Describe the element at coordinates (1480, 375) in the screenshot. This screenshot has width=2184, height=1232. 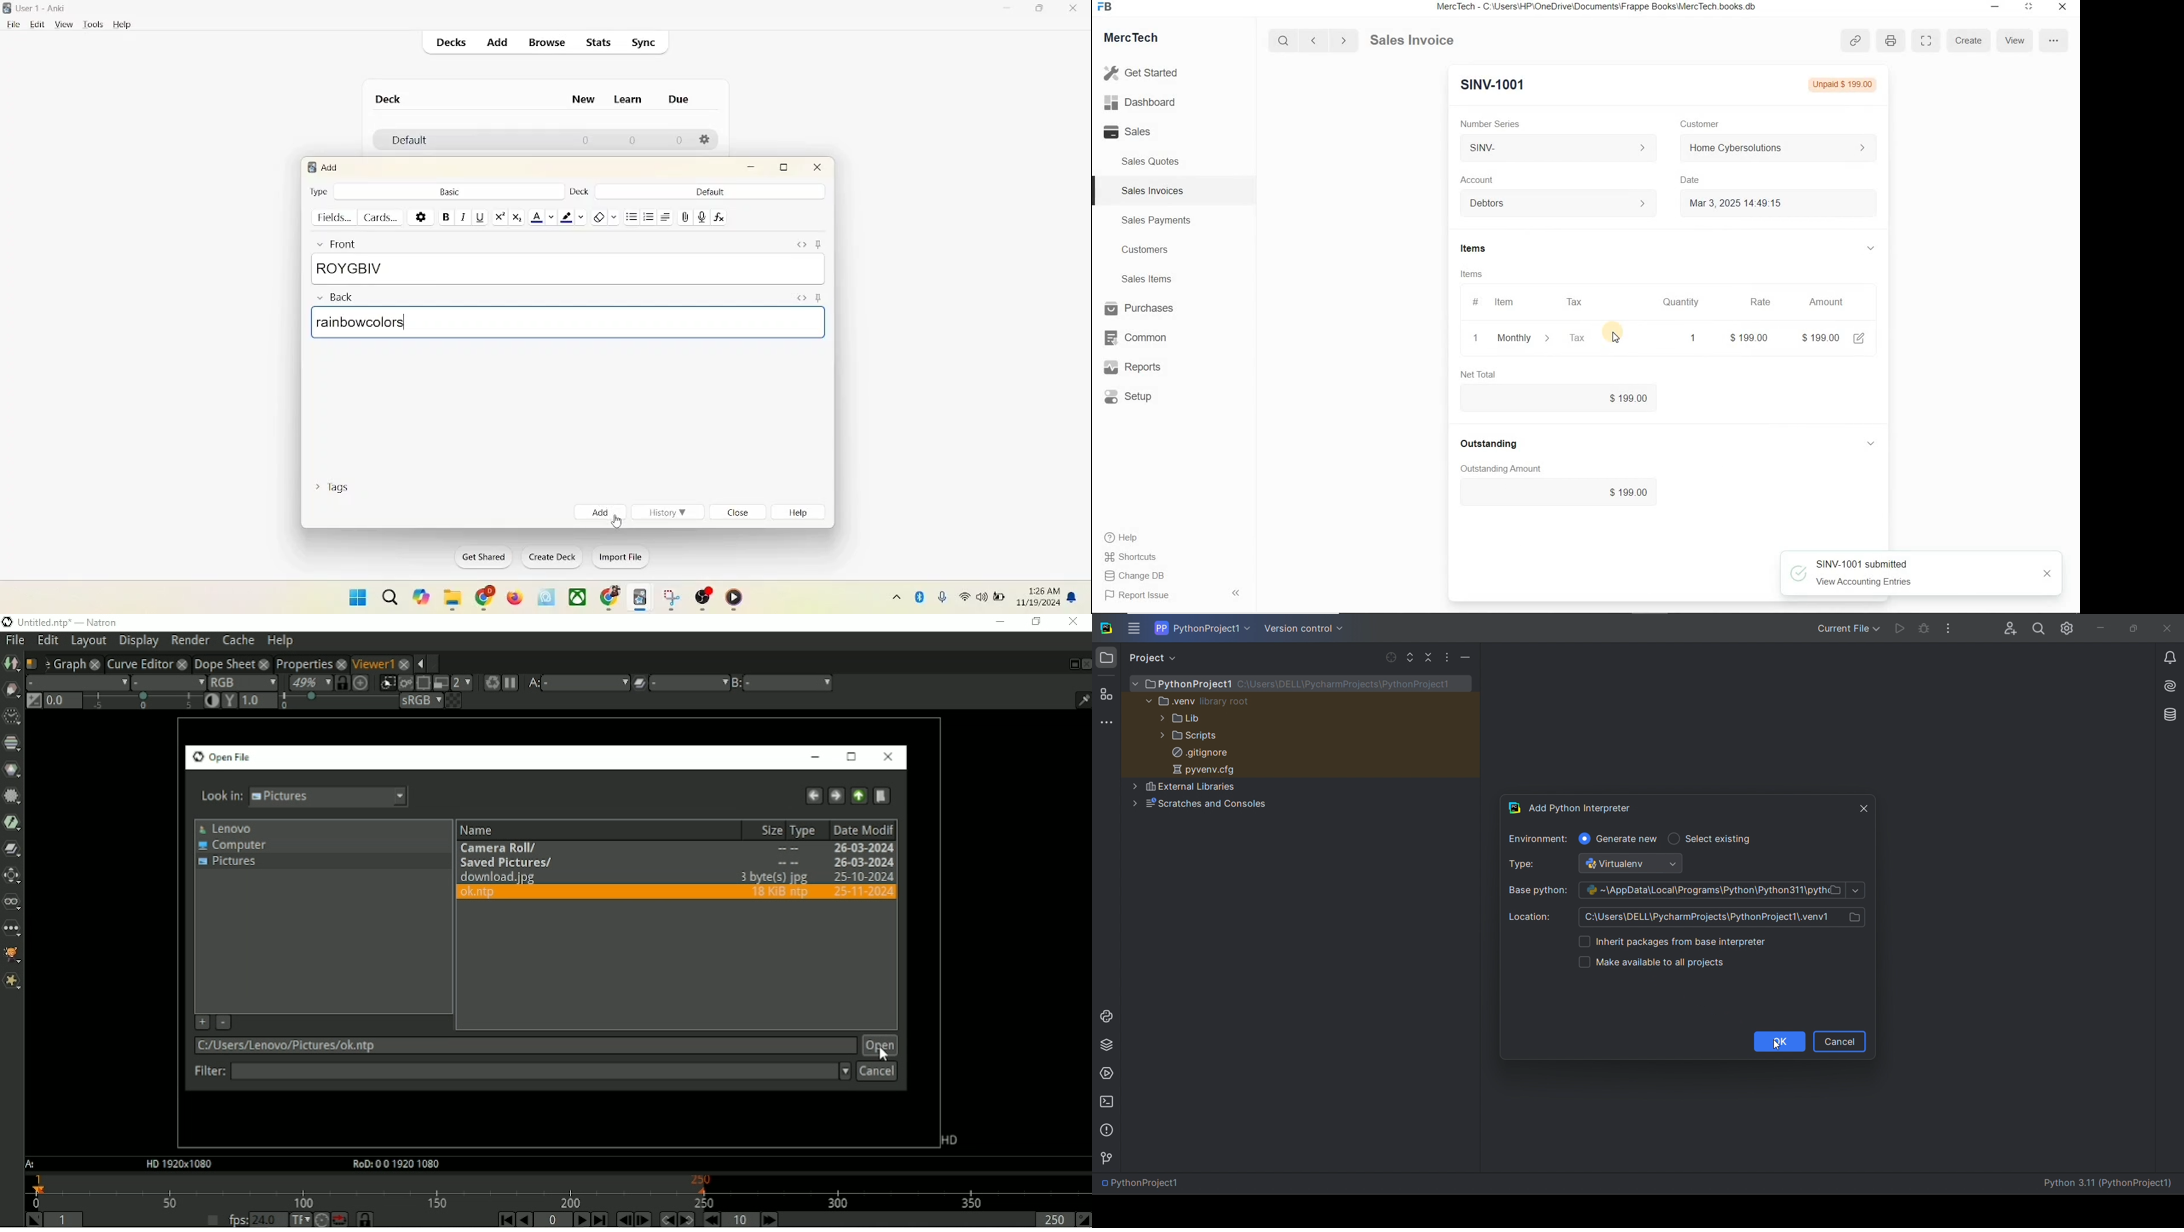
I see `Net Total` at that location.